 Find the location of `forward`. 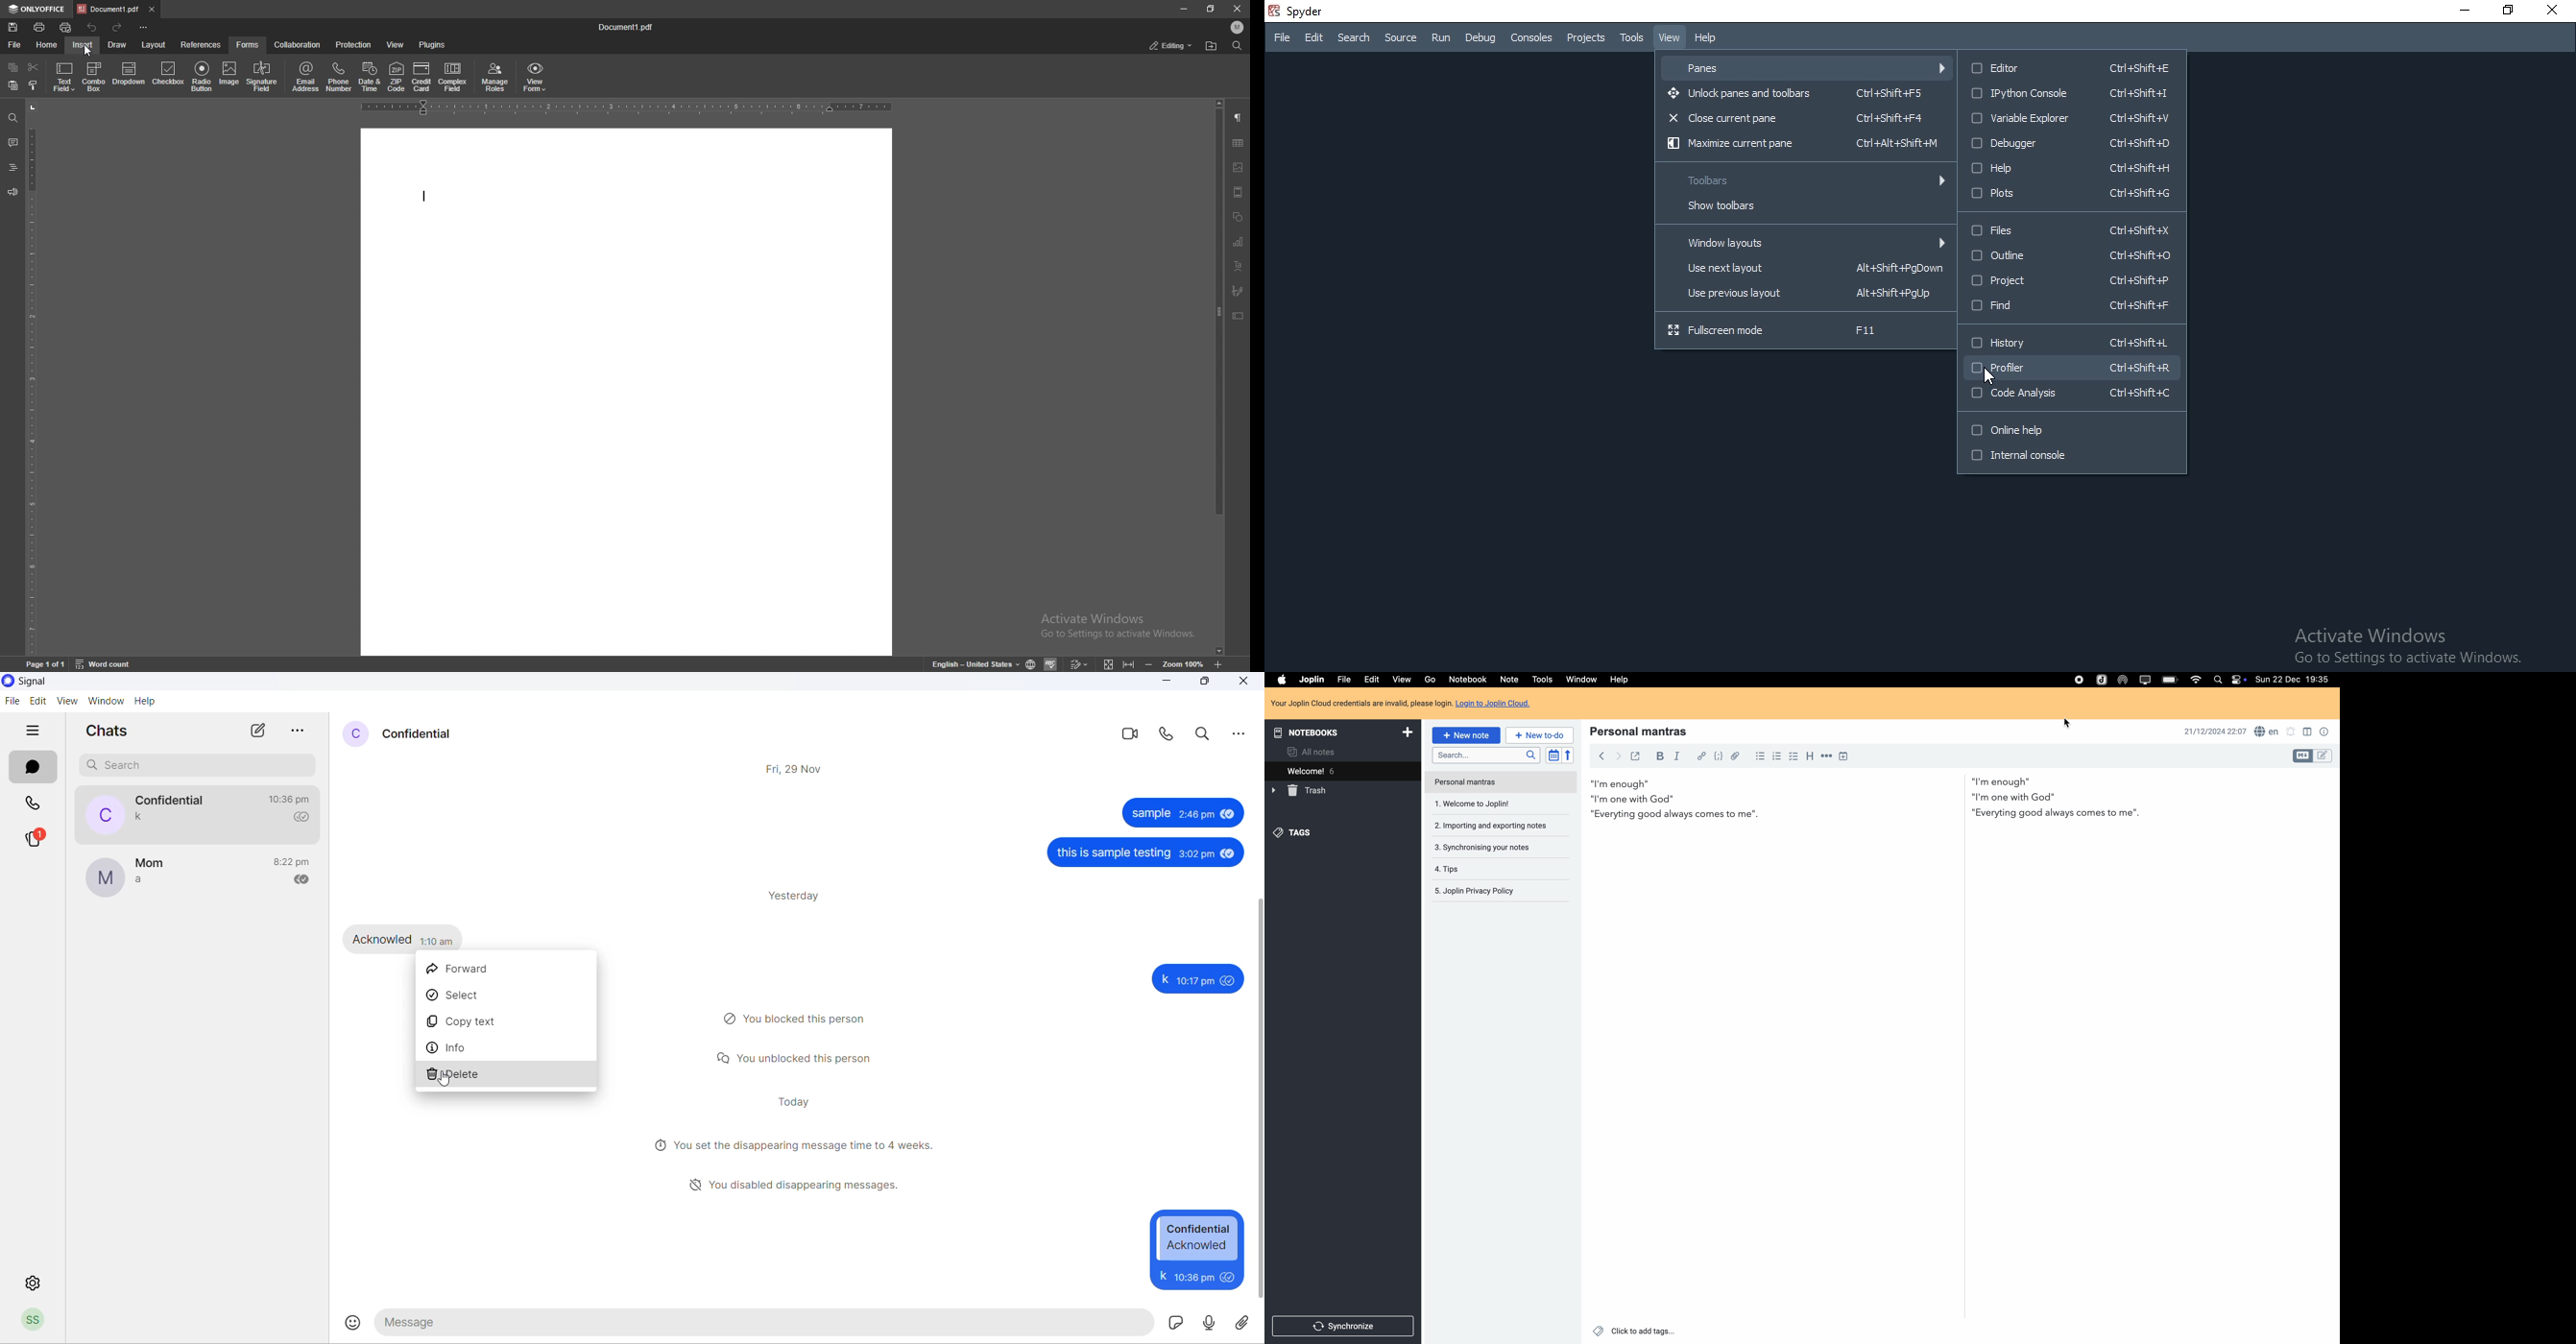

forward is located at coordinates (511, 970).